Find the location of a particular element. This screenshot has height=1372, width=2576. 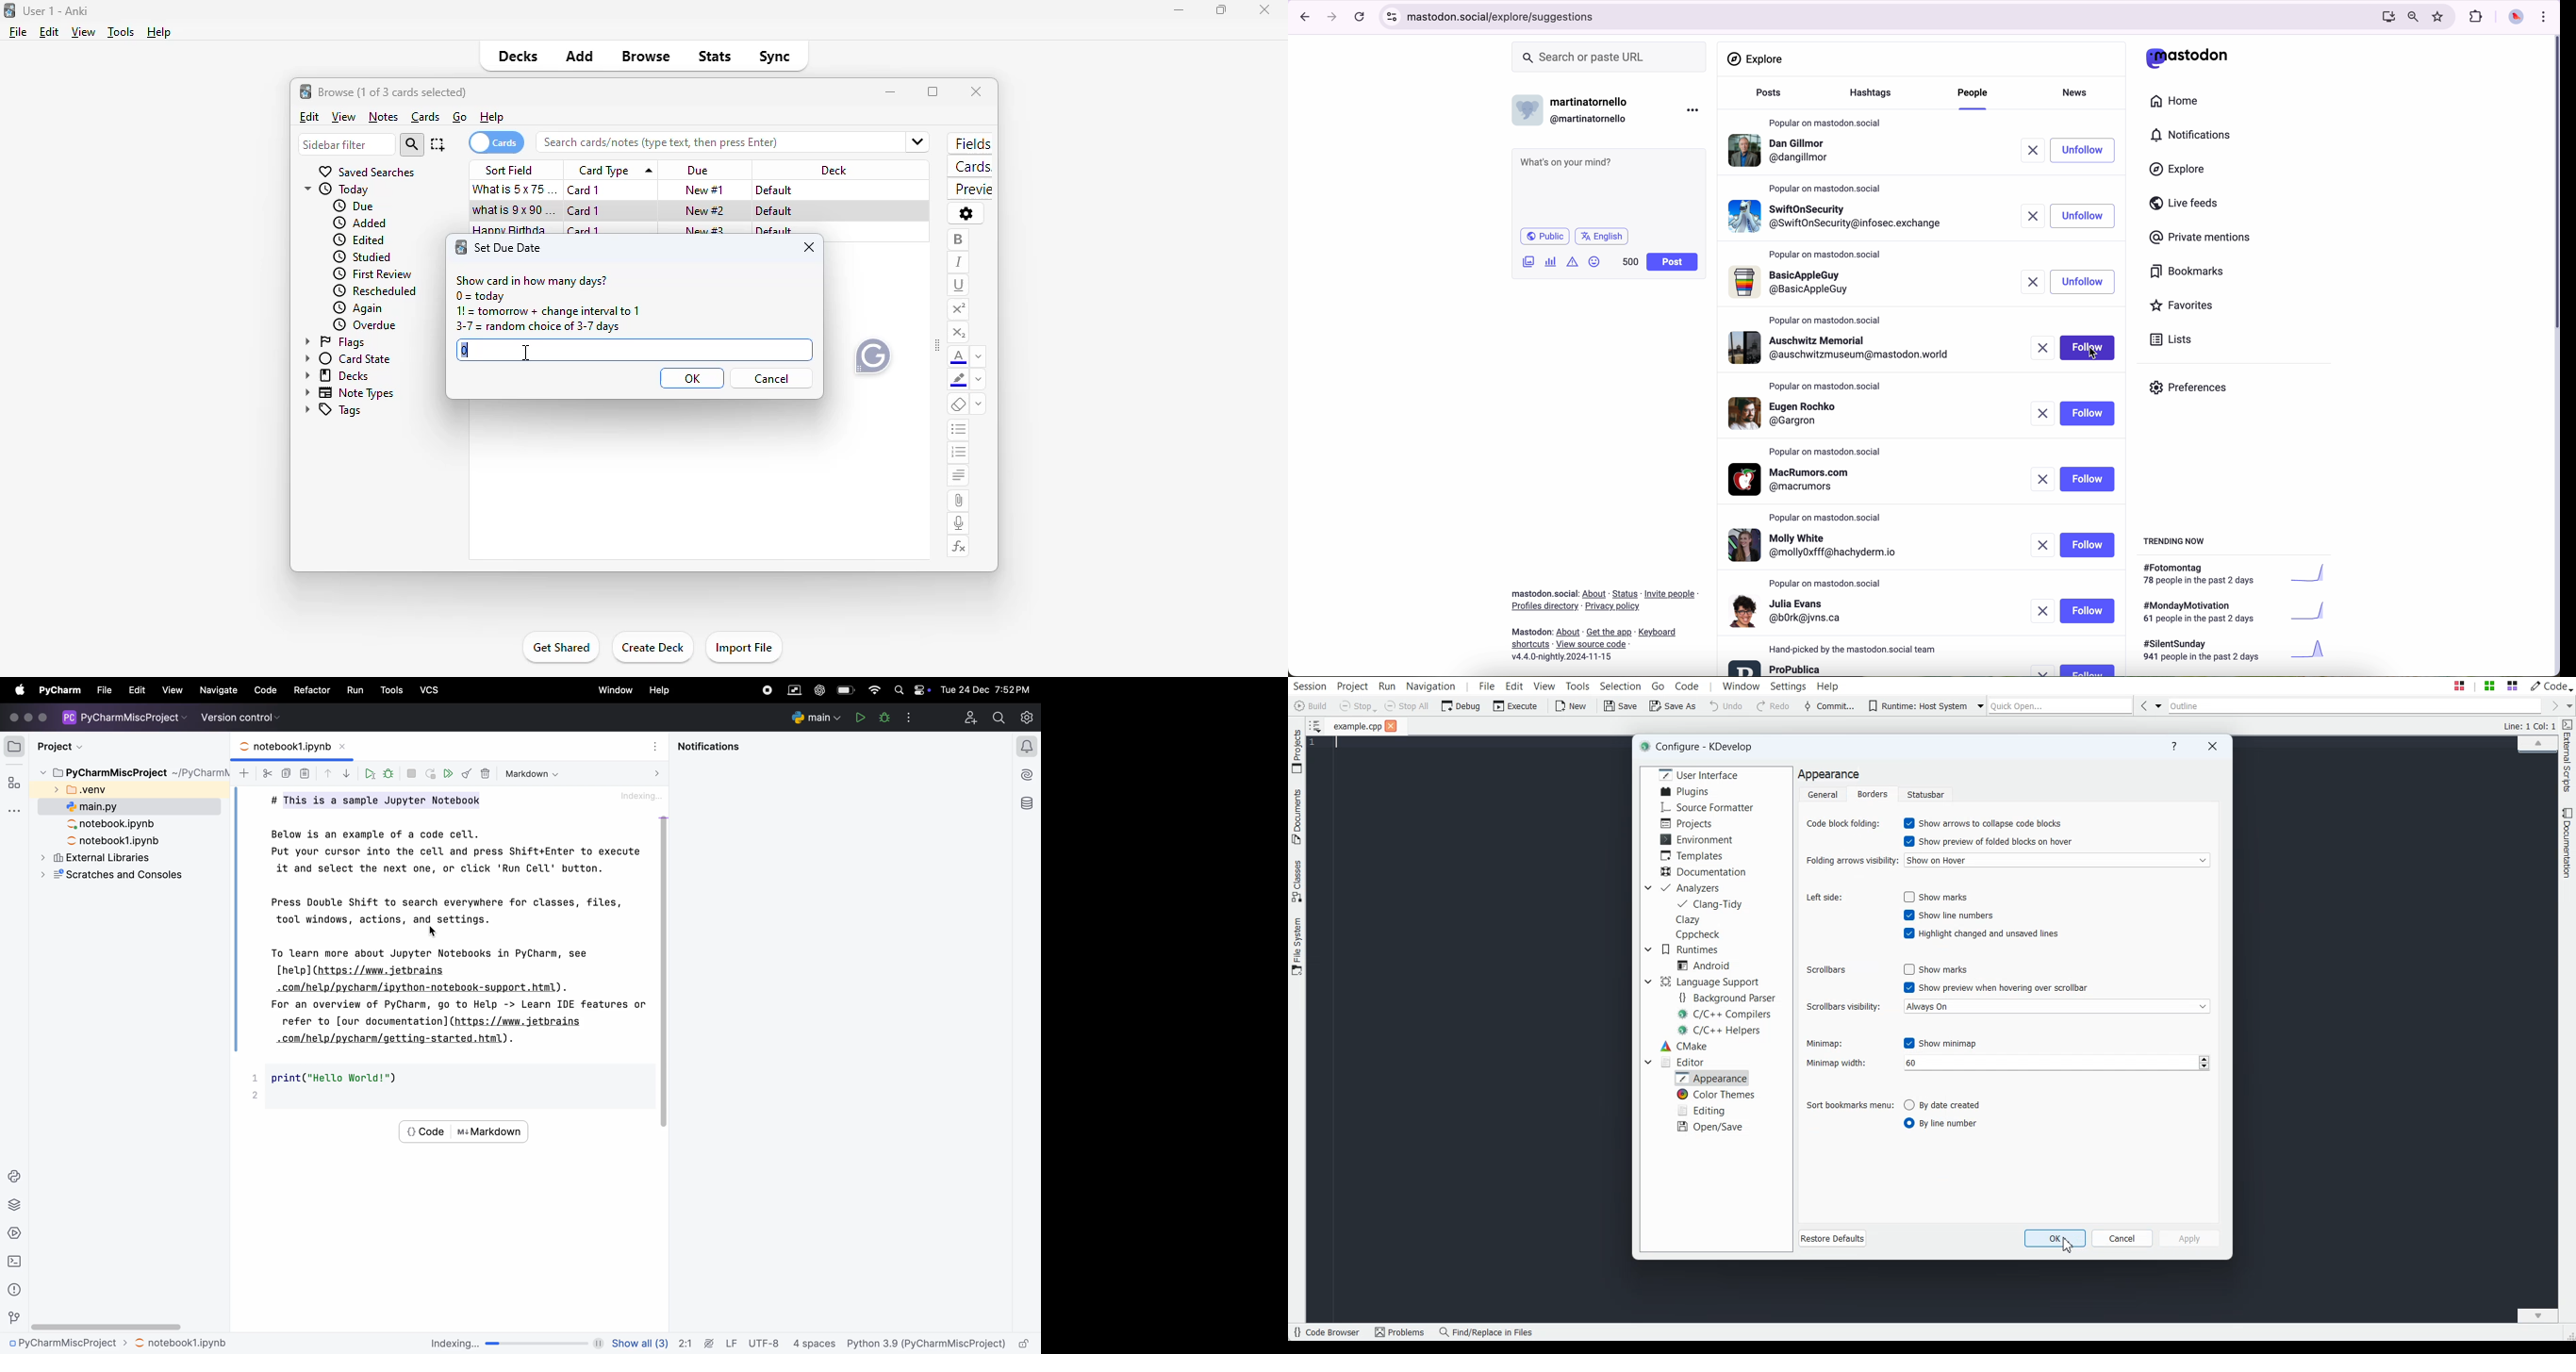

— notebook1 pynb is located at coordinates (183, 1344).